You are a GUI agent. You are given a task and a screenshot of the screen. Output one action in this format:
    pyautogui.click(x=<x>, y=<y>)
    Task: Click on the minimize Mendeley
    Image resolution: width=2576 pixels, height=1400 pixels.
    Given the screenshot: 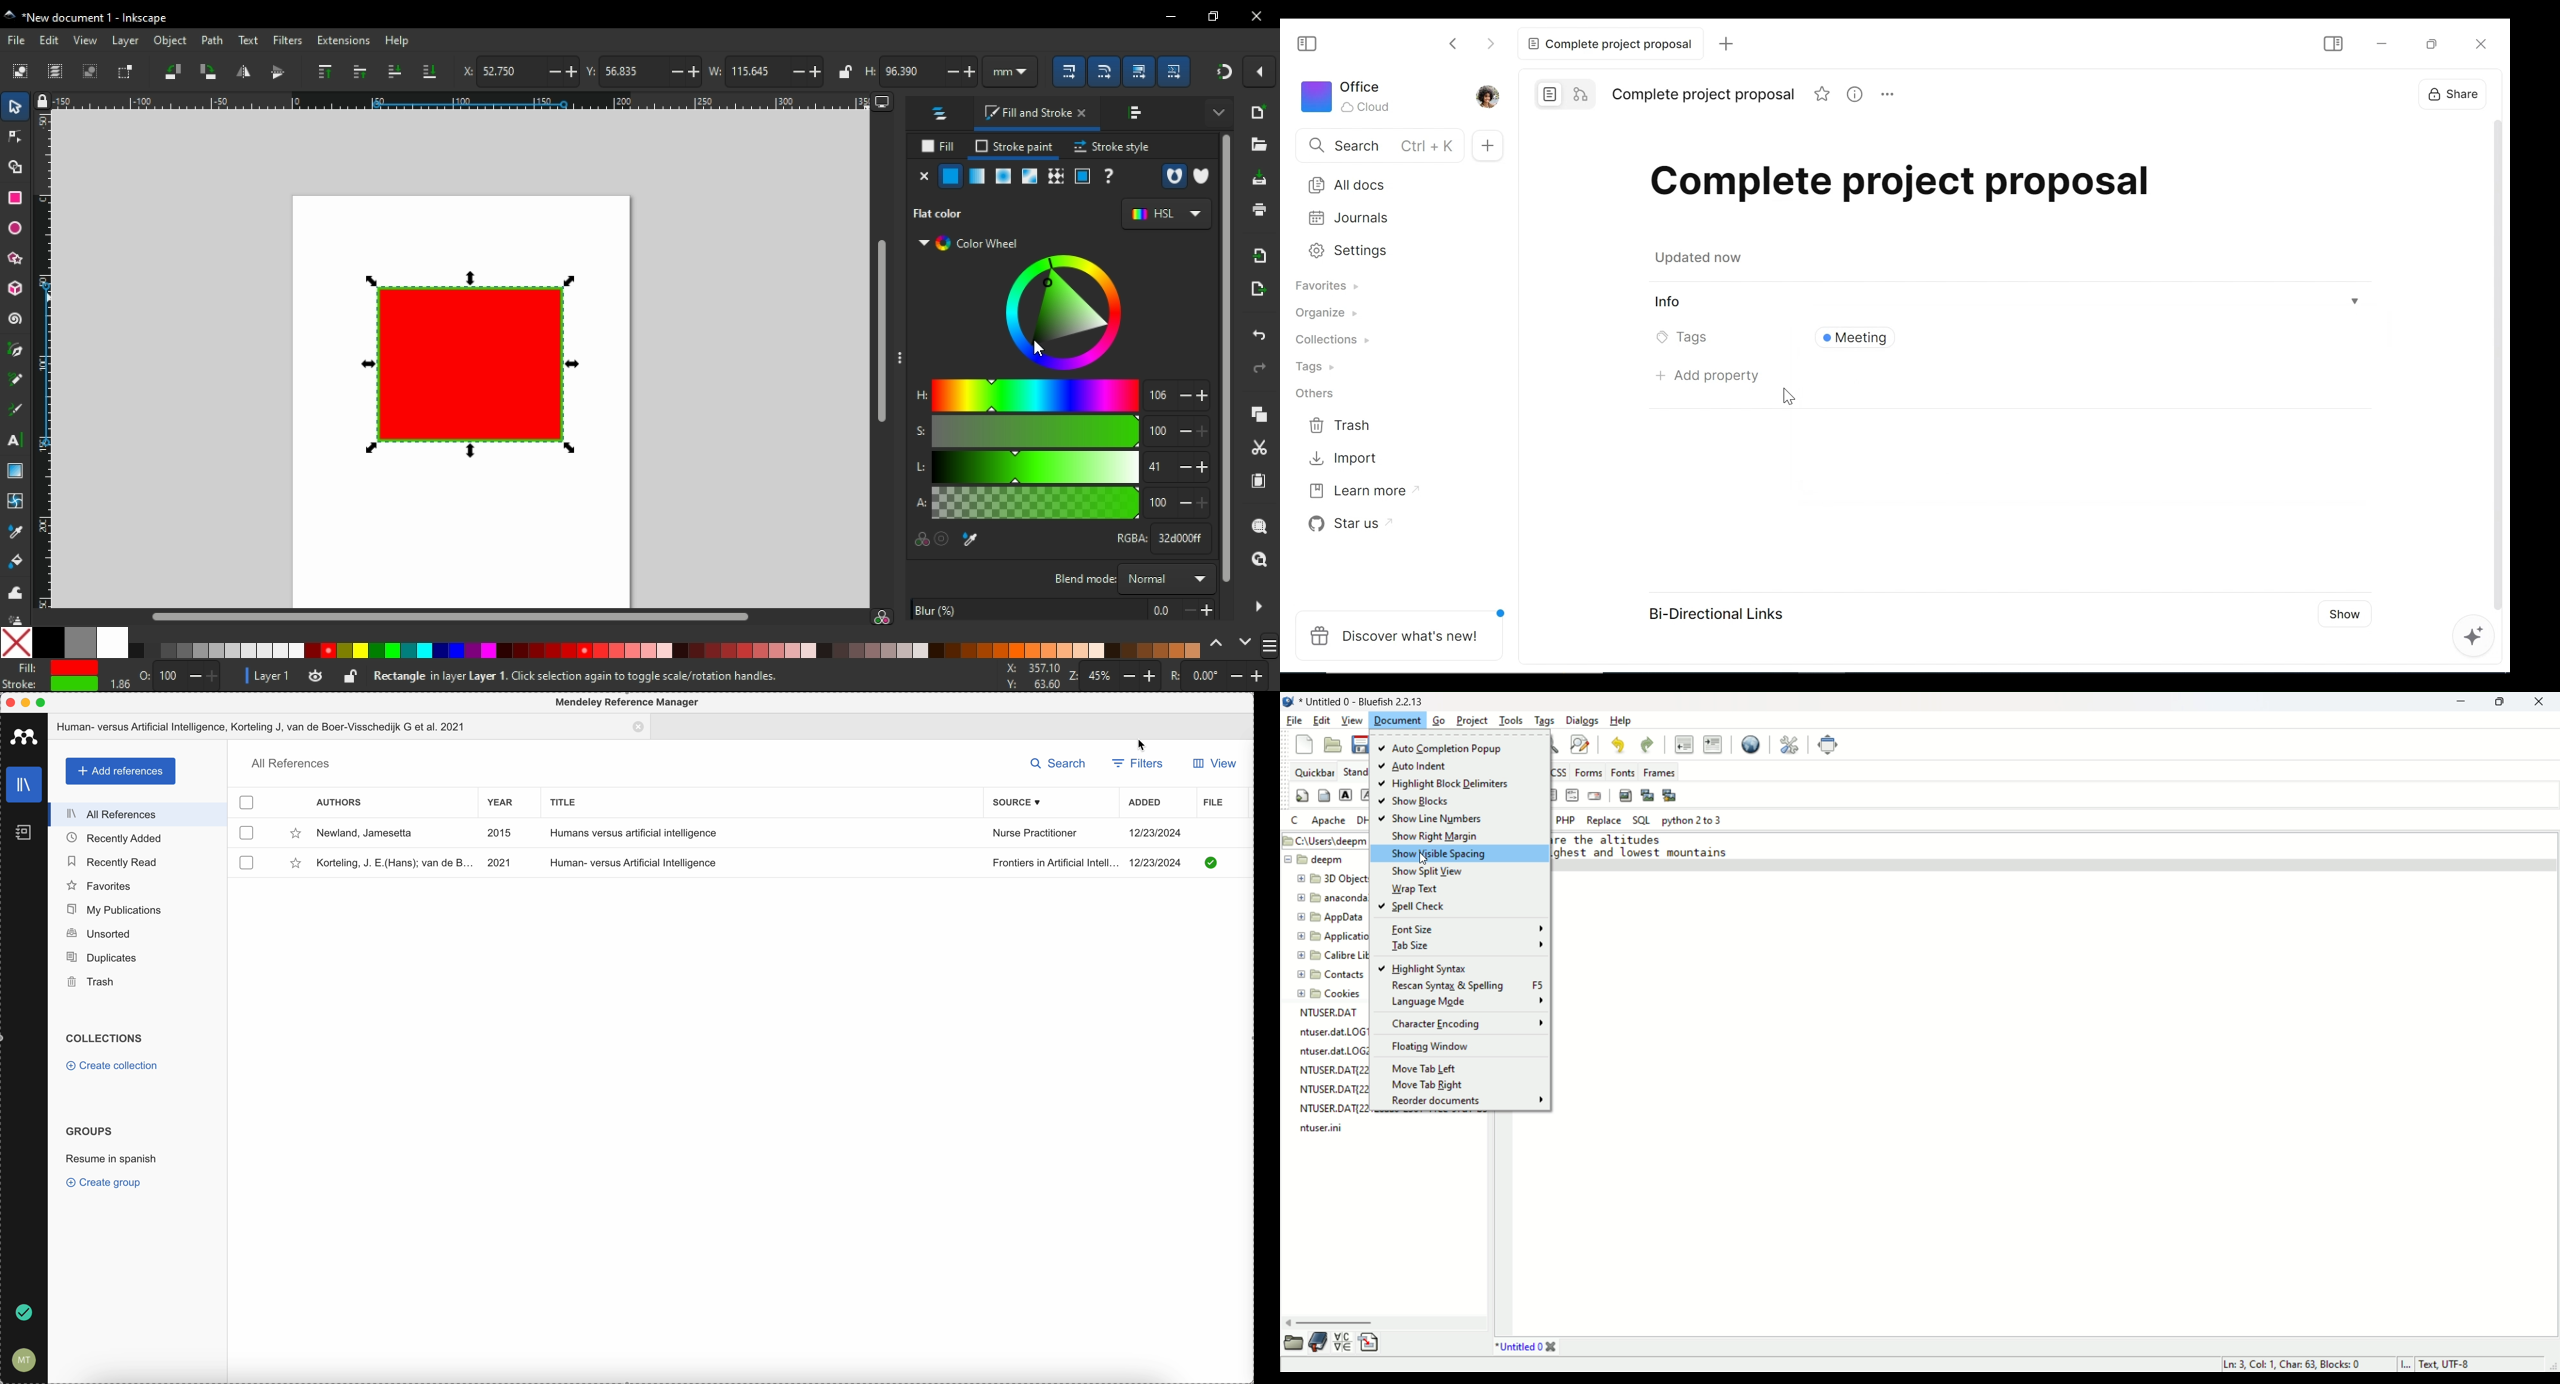 What is the action you would take?
    pyautogui.click(x=28, y=701)
    